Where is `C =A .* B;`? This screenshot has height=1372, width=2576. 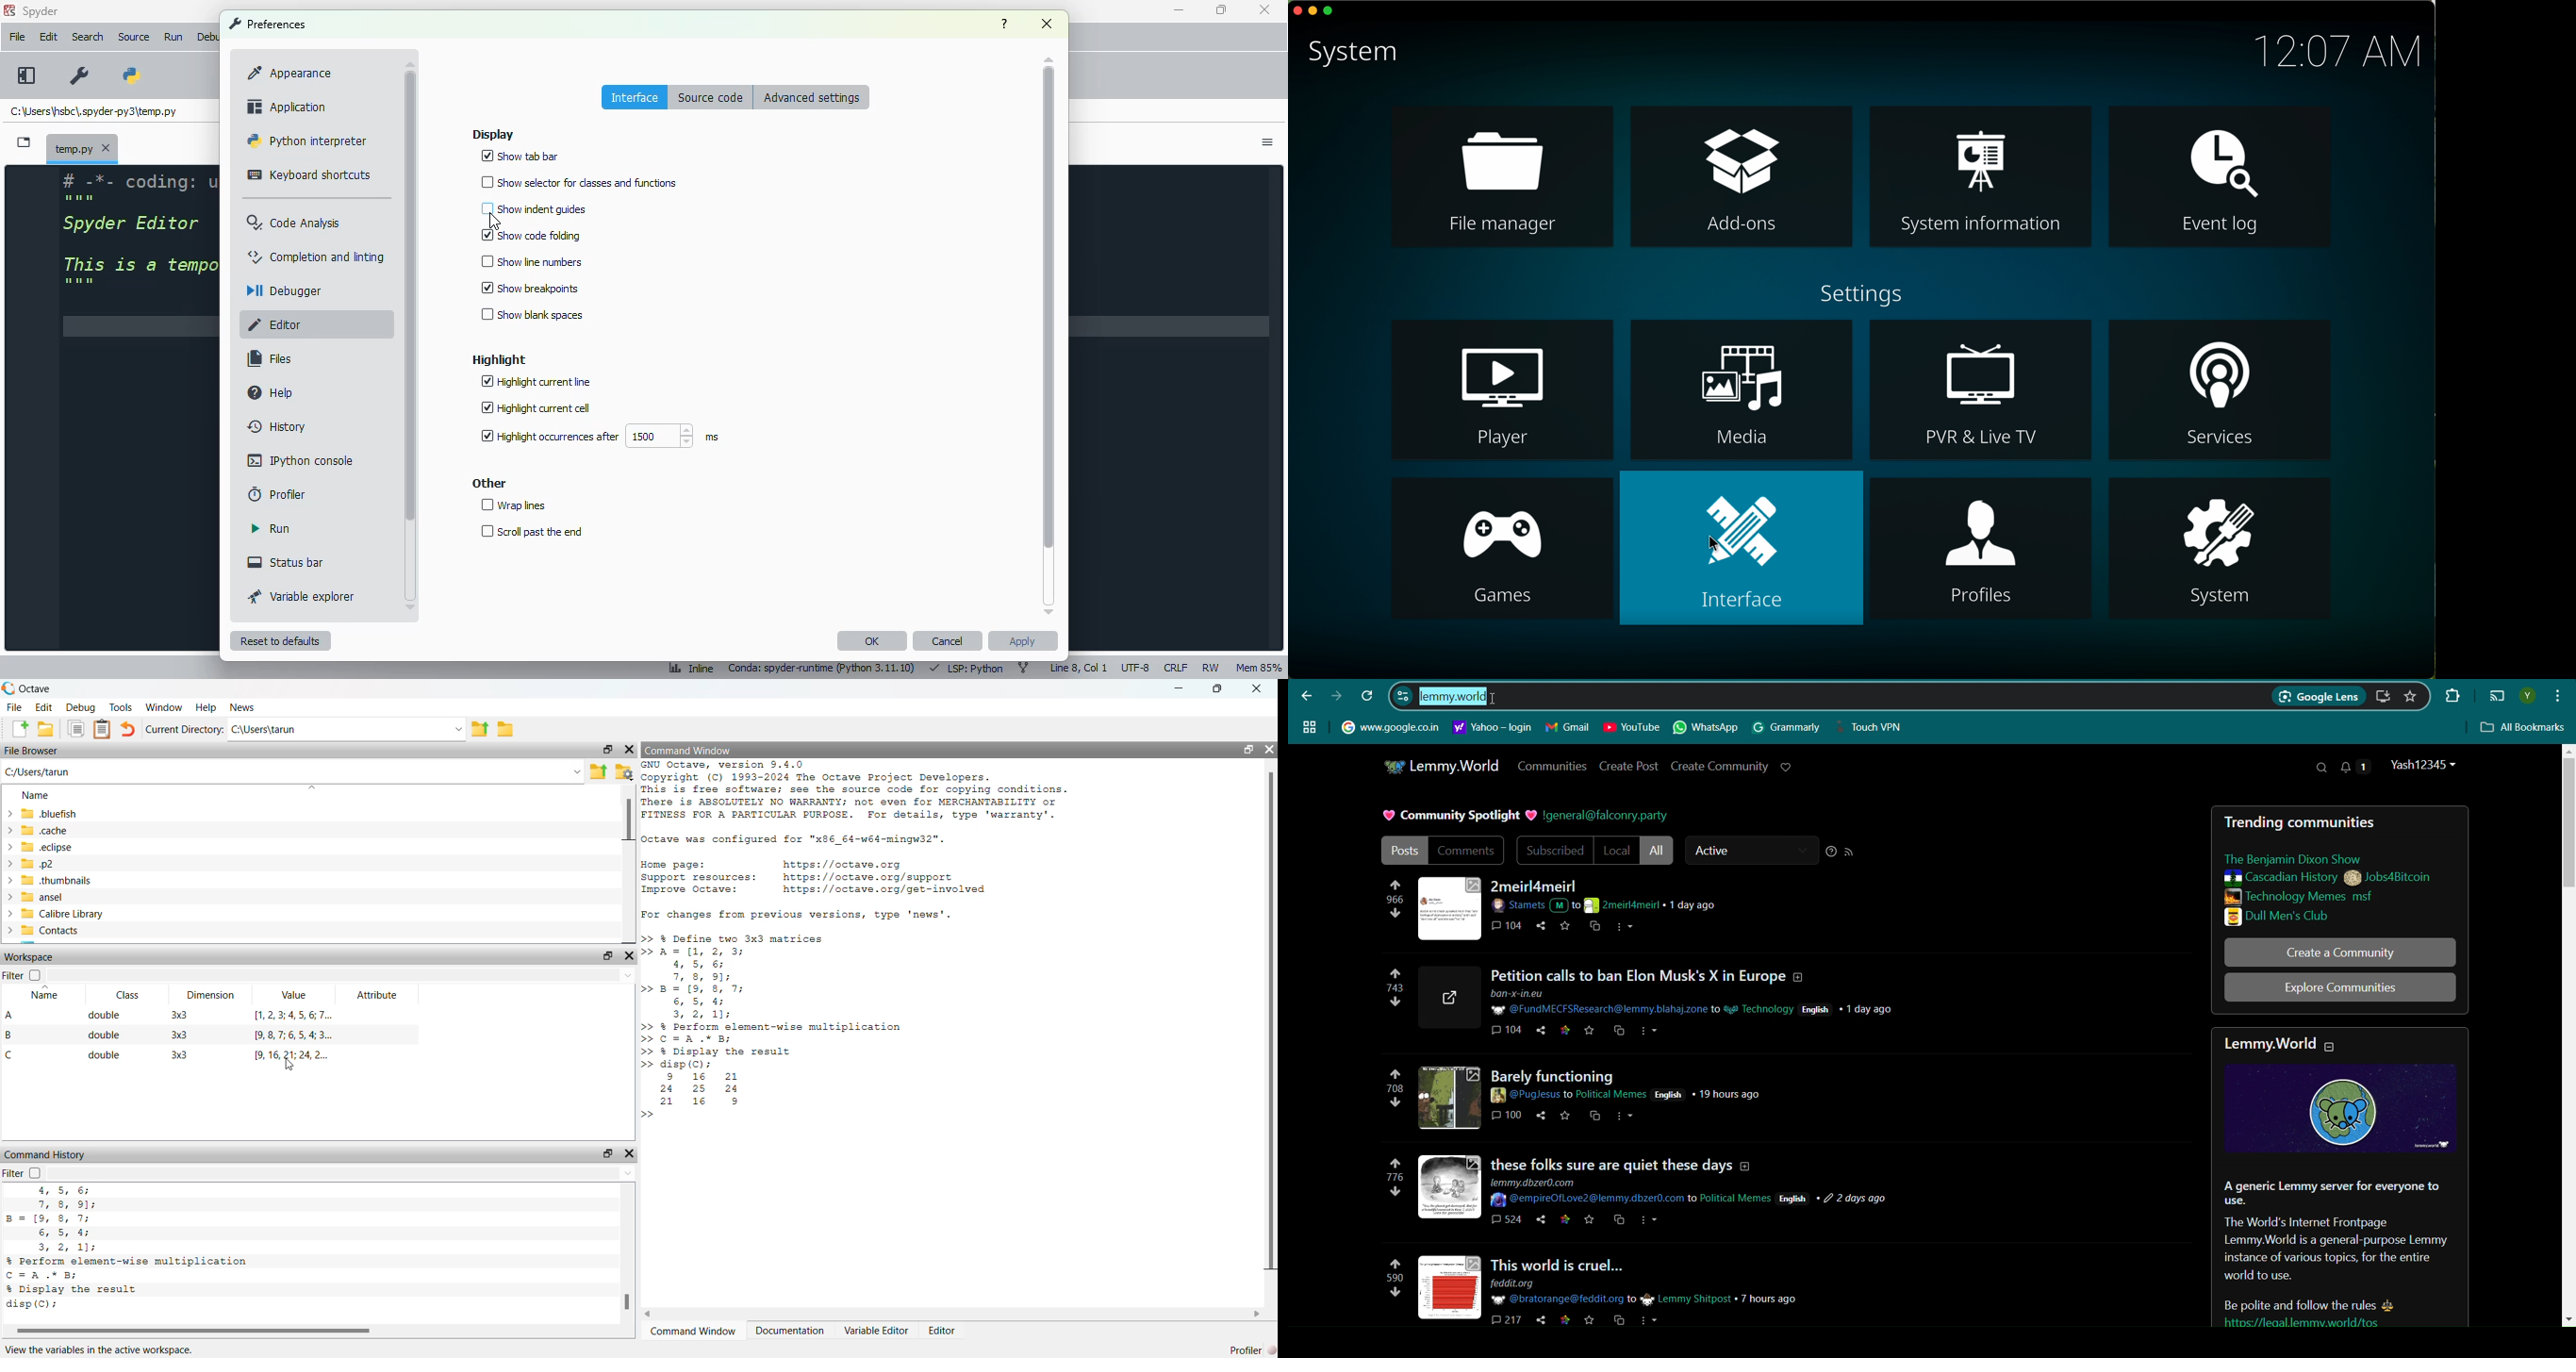 C =A .* B; is located at coordinates (47, 1275).